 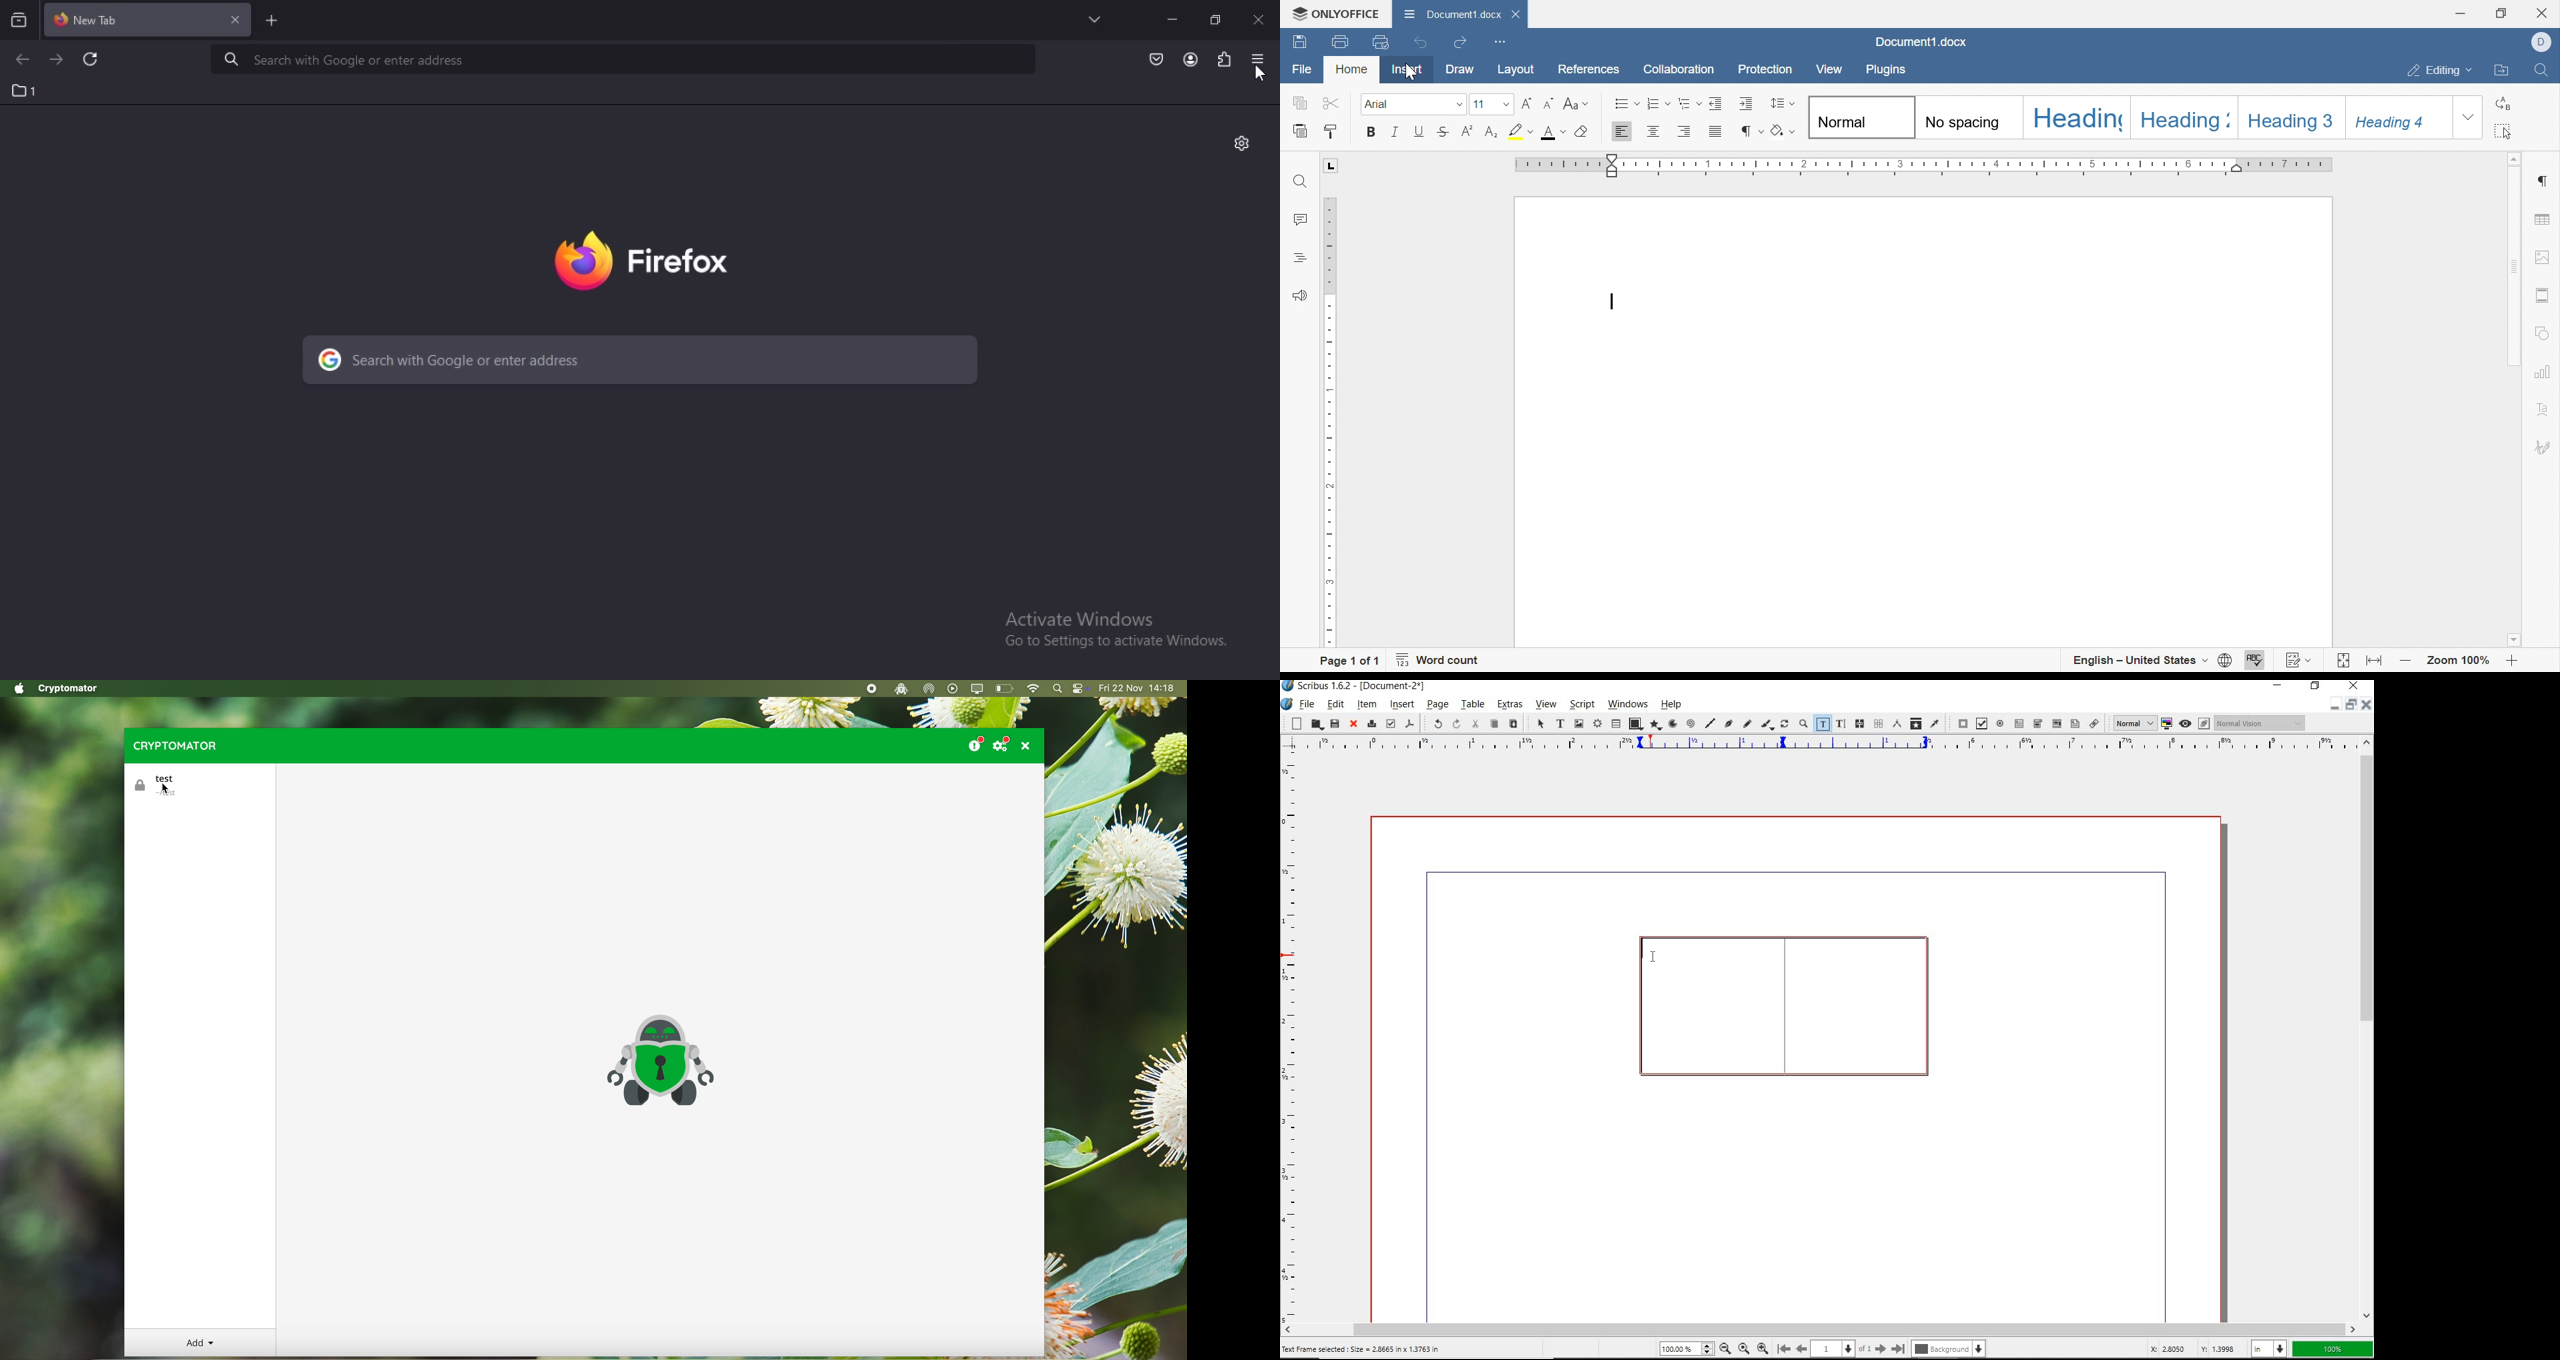 I want to click on cursor, so click(x=1415, y=75).